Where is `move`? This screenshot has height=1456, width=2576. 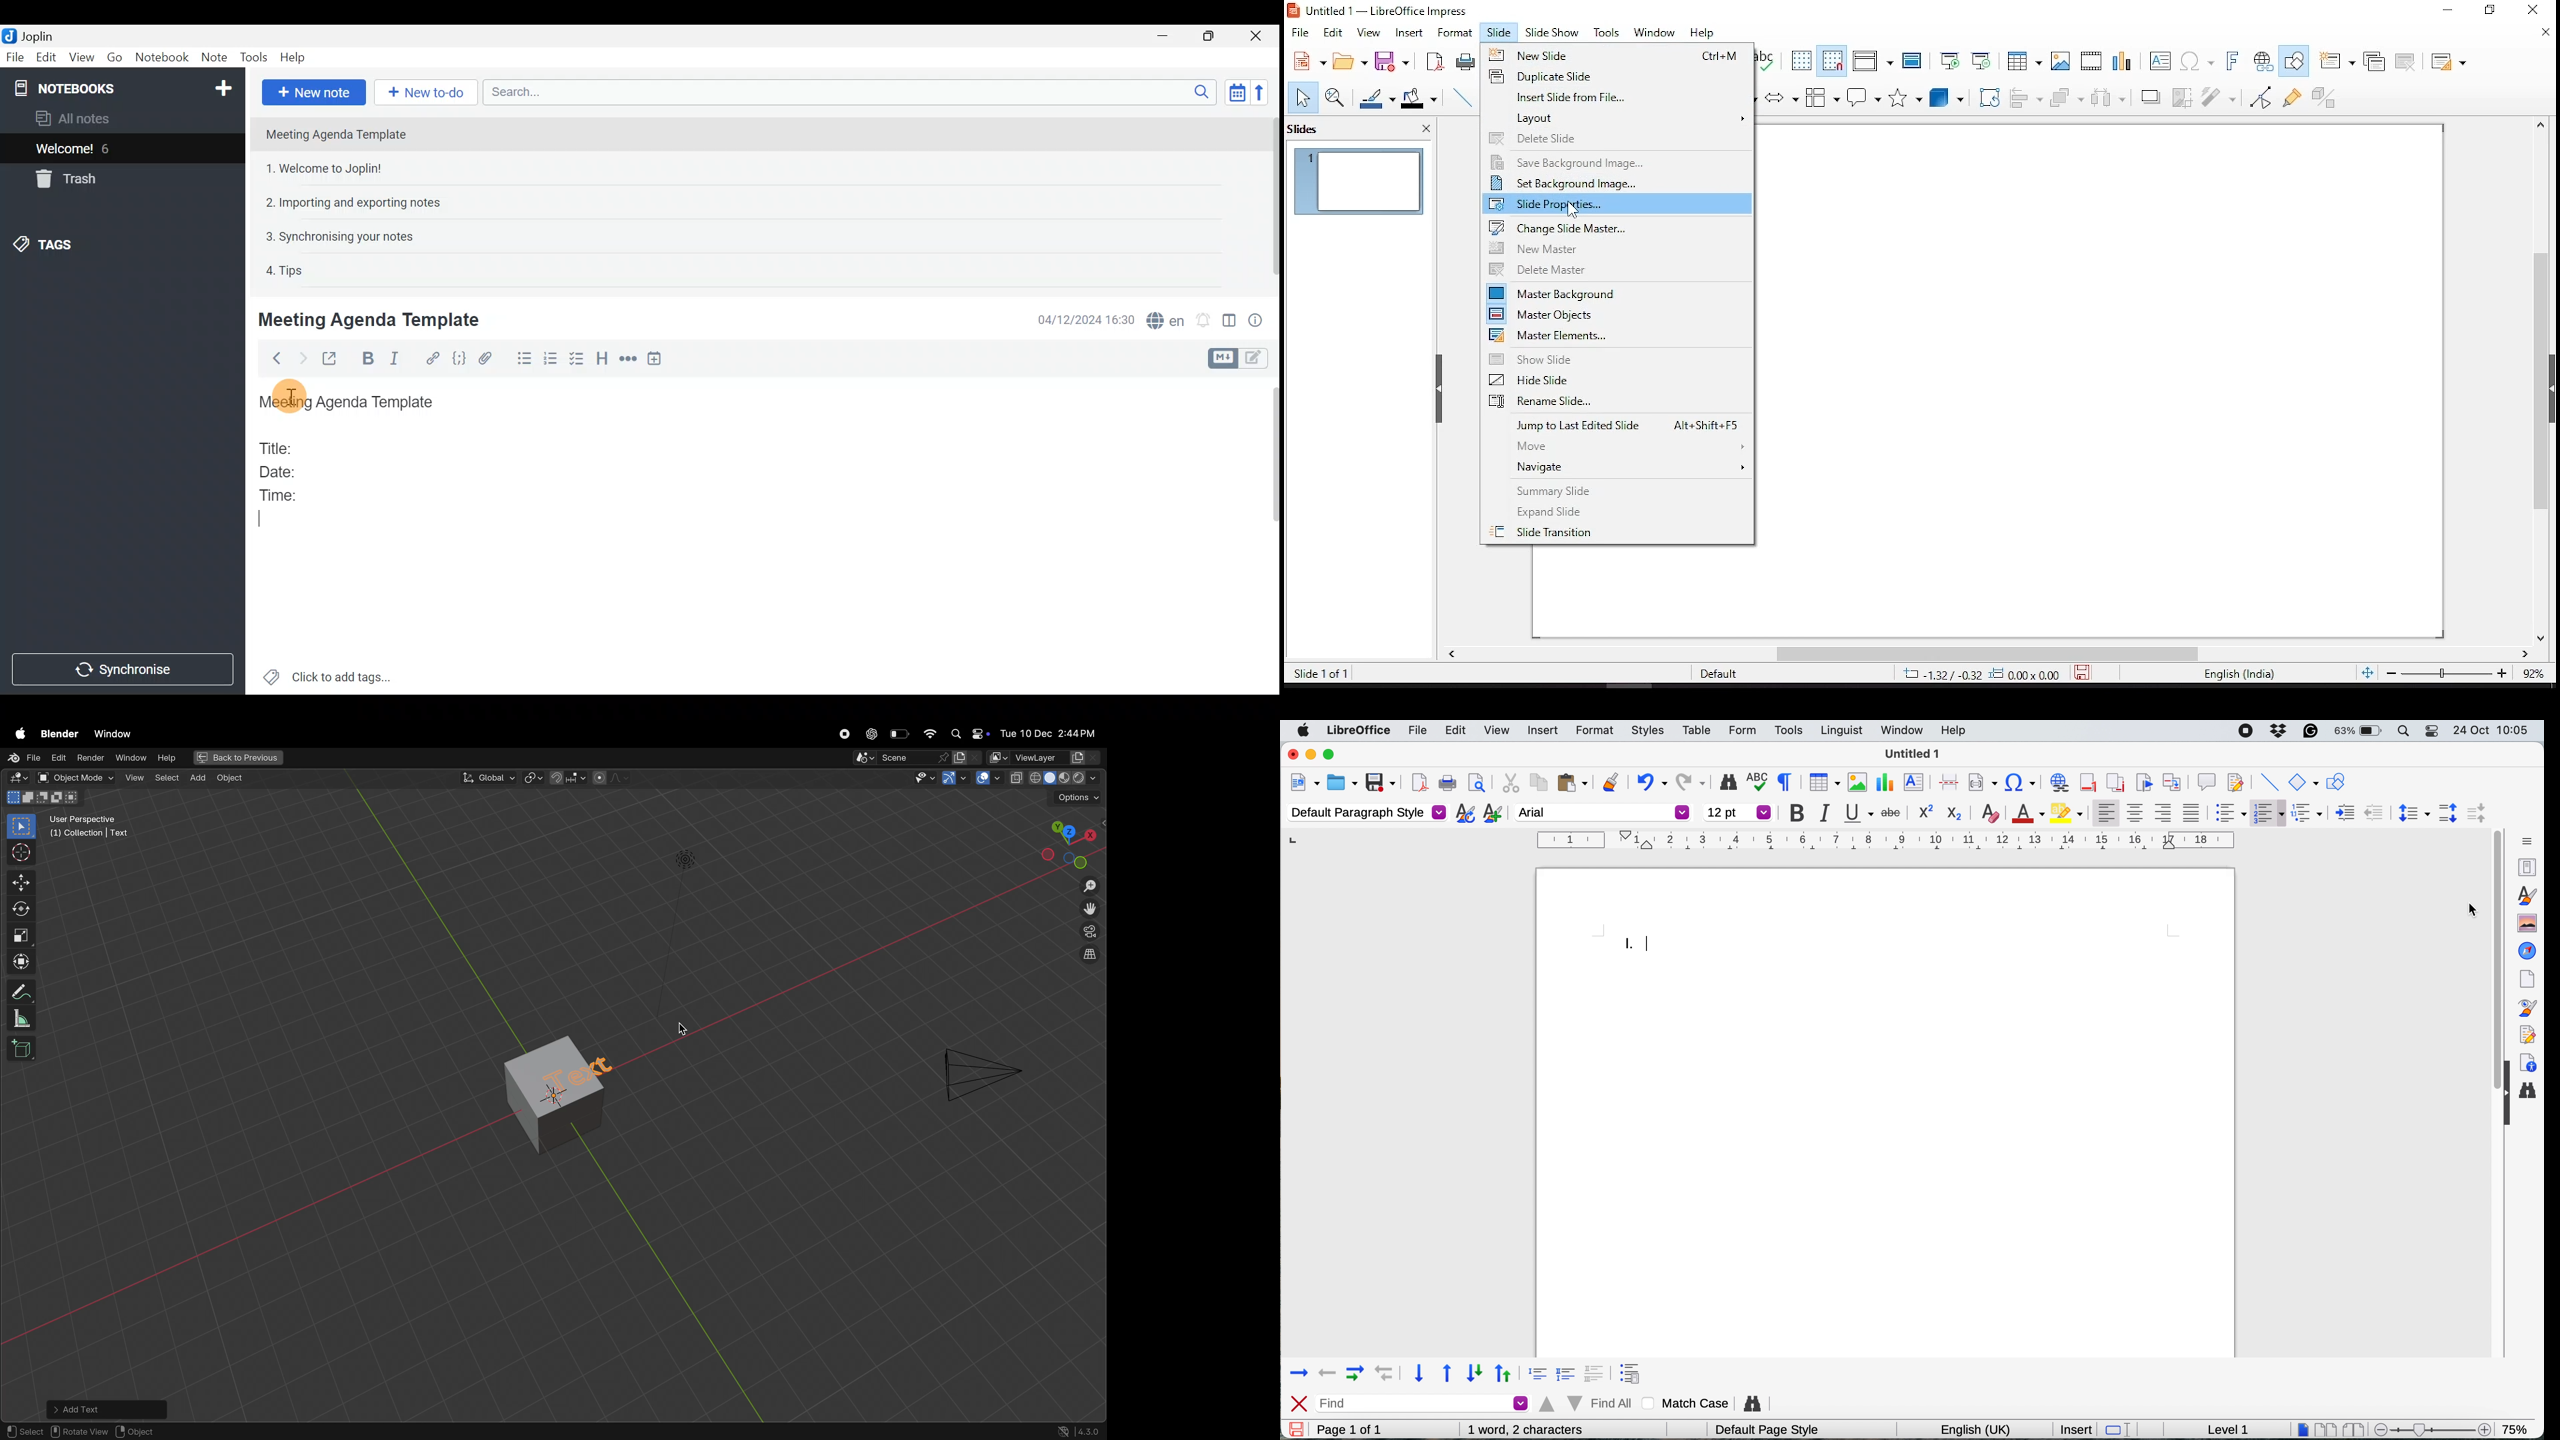
move is located at coordinates (1617, 445).